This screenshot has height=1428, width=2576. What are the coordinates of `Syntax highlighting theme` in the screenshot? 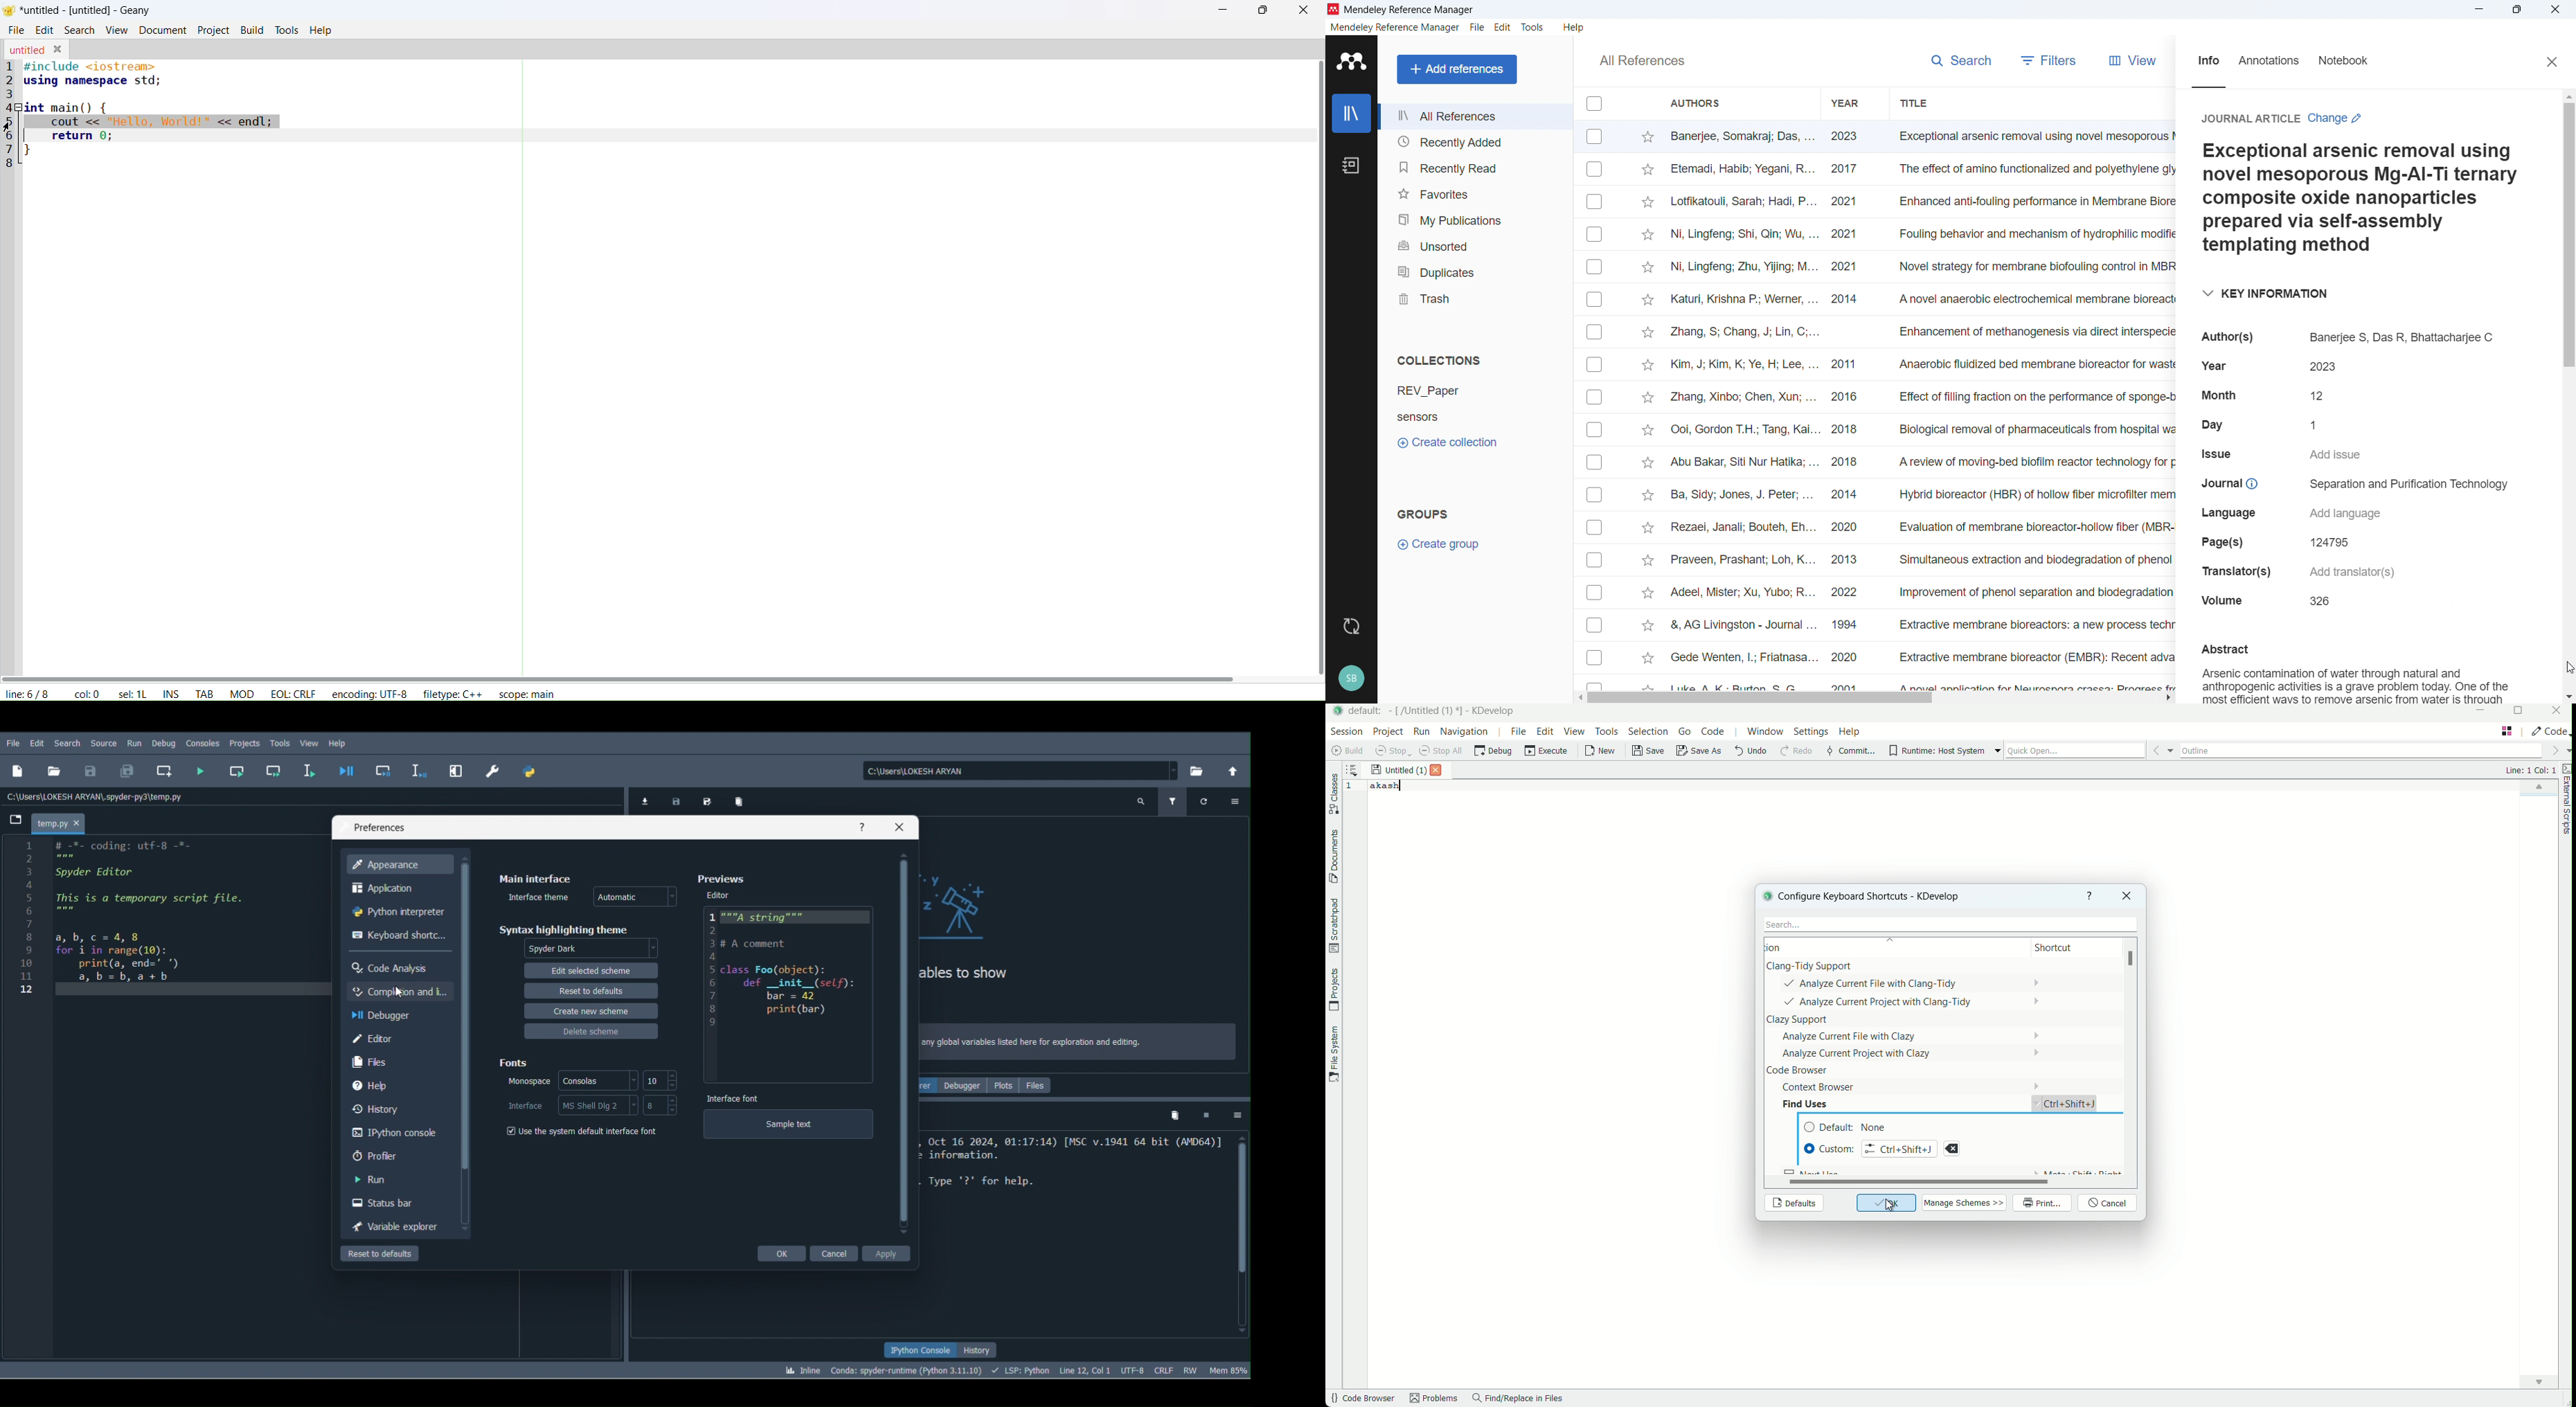 It's located at (571, 929).